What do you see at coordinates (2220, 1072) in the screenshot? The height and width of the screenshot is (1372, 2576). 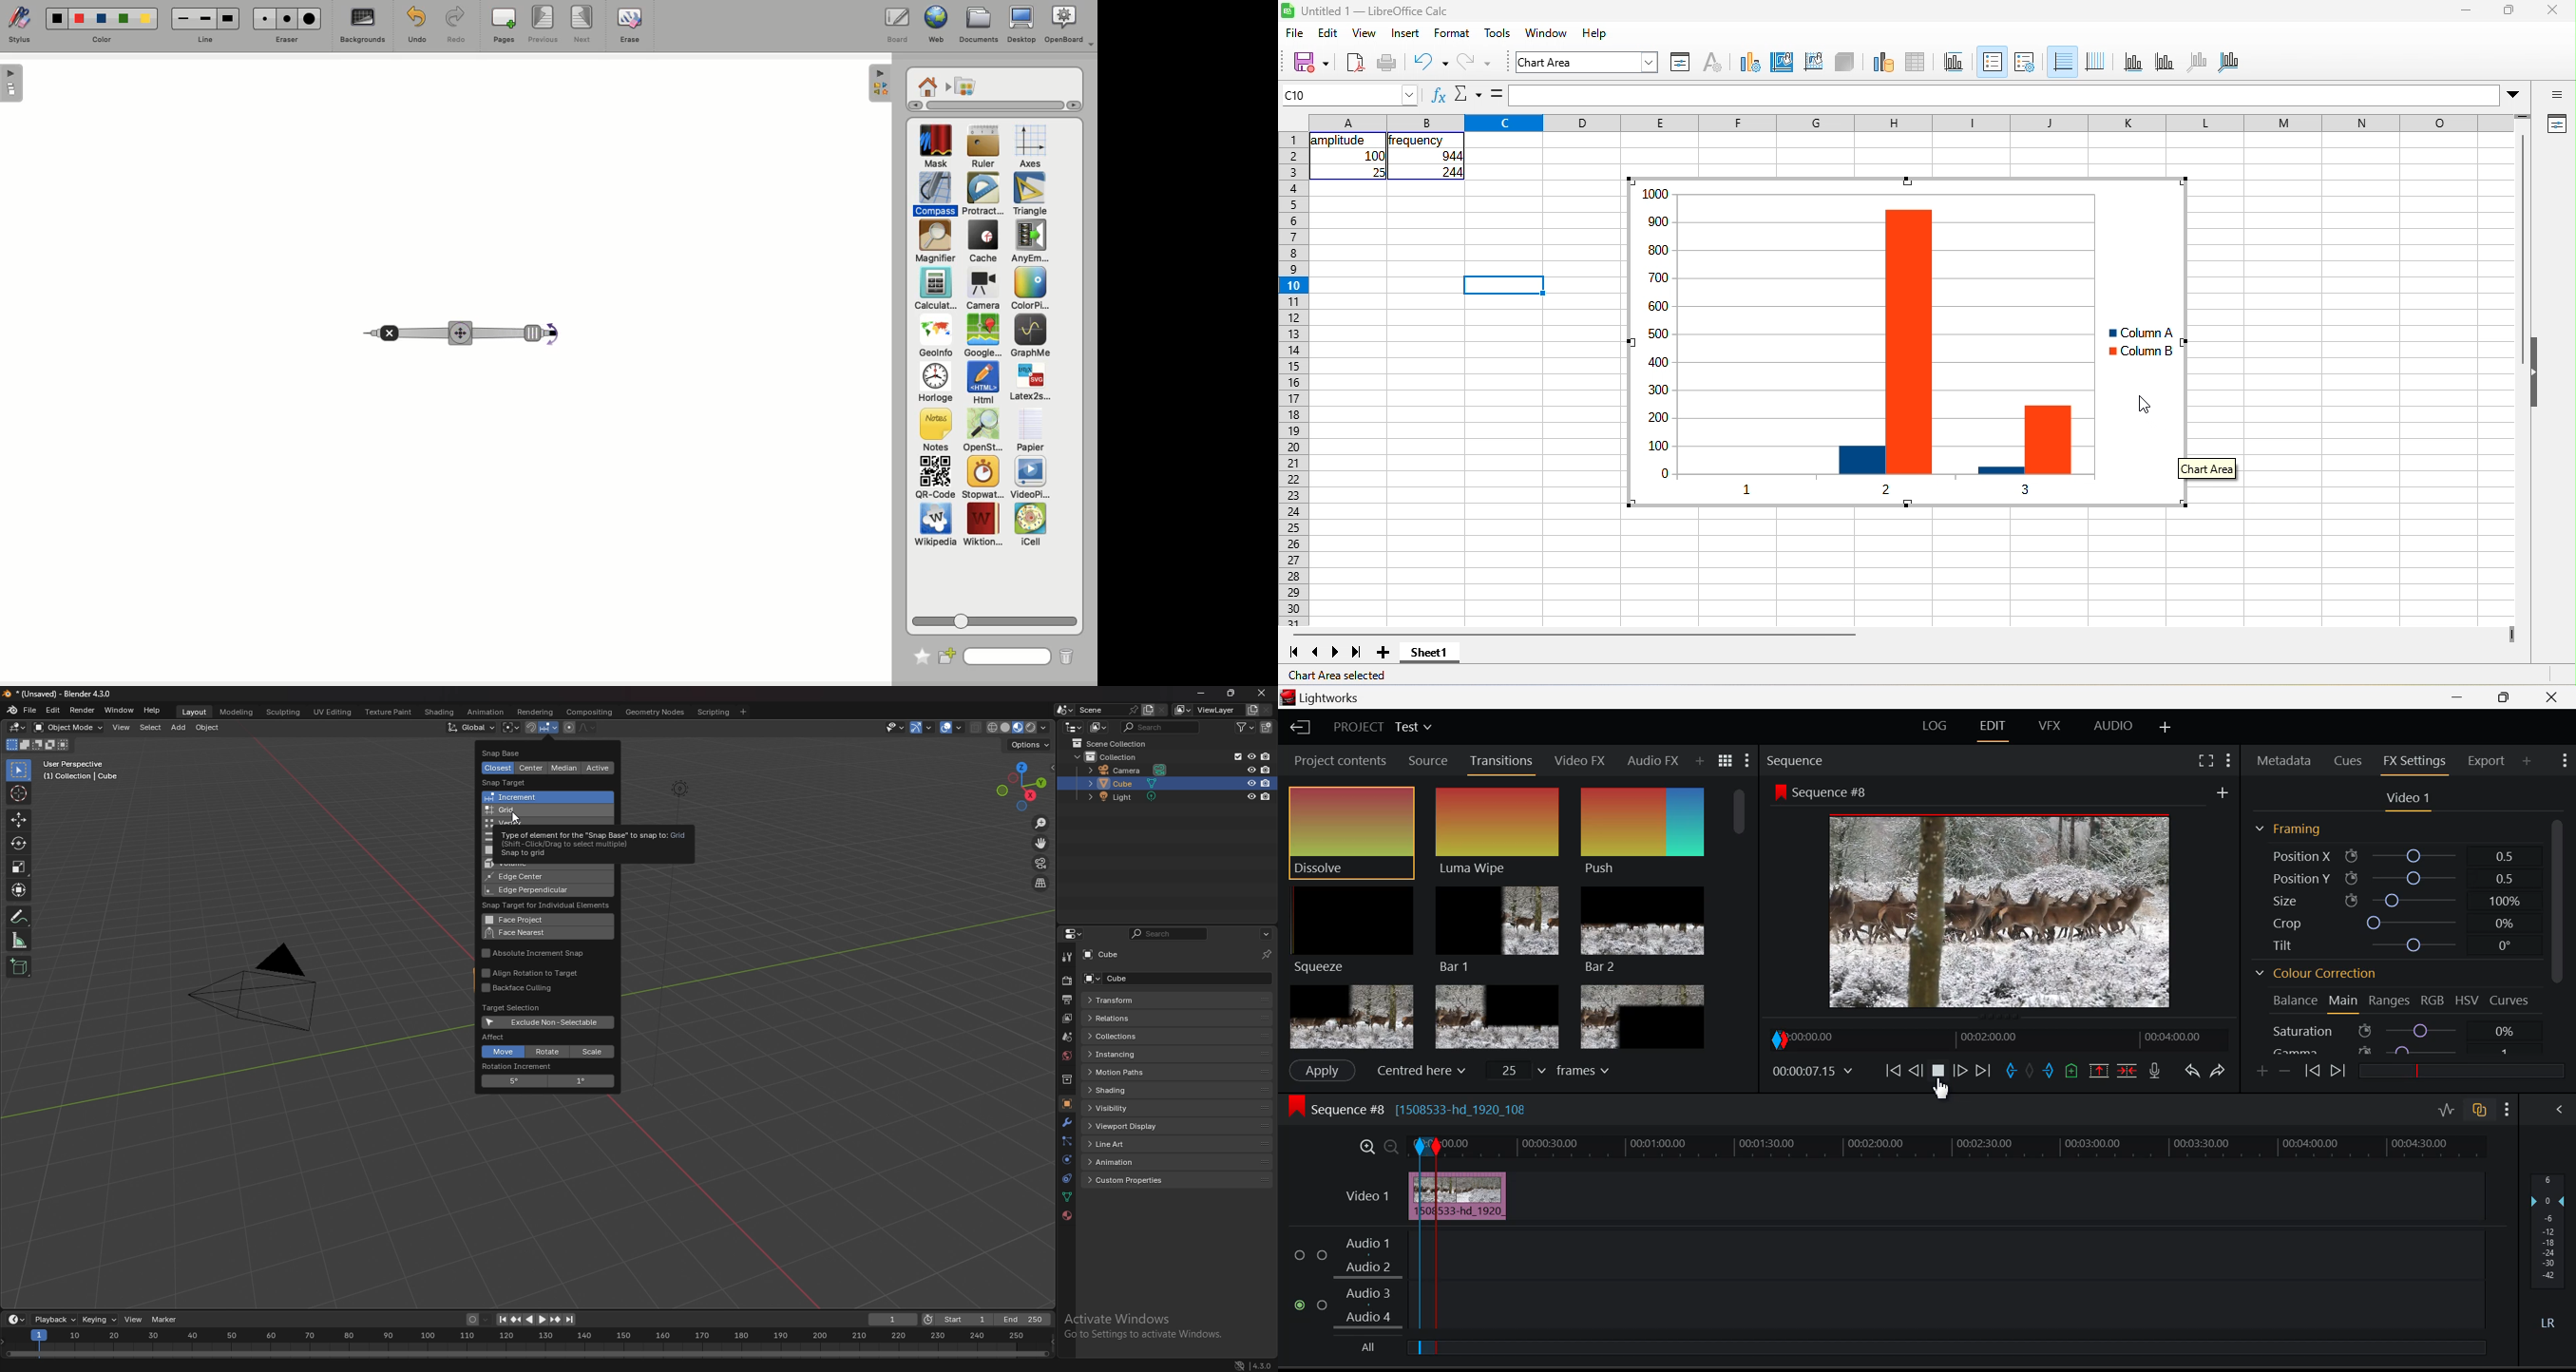 I see `Redo` at bounding box center [2220, 1072].